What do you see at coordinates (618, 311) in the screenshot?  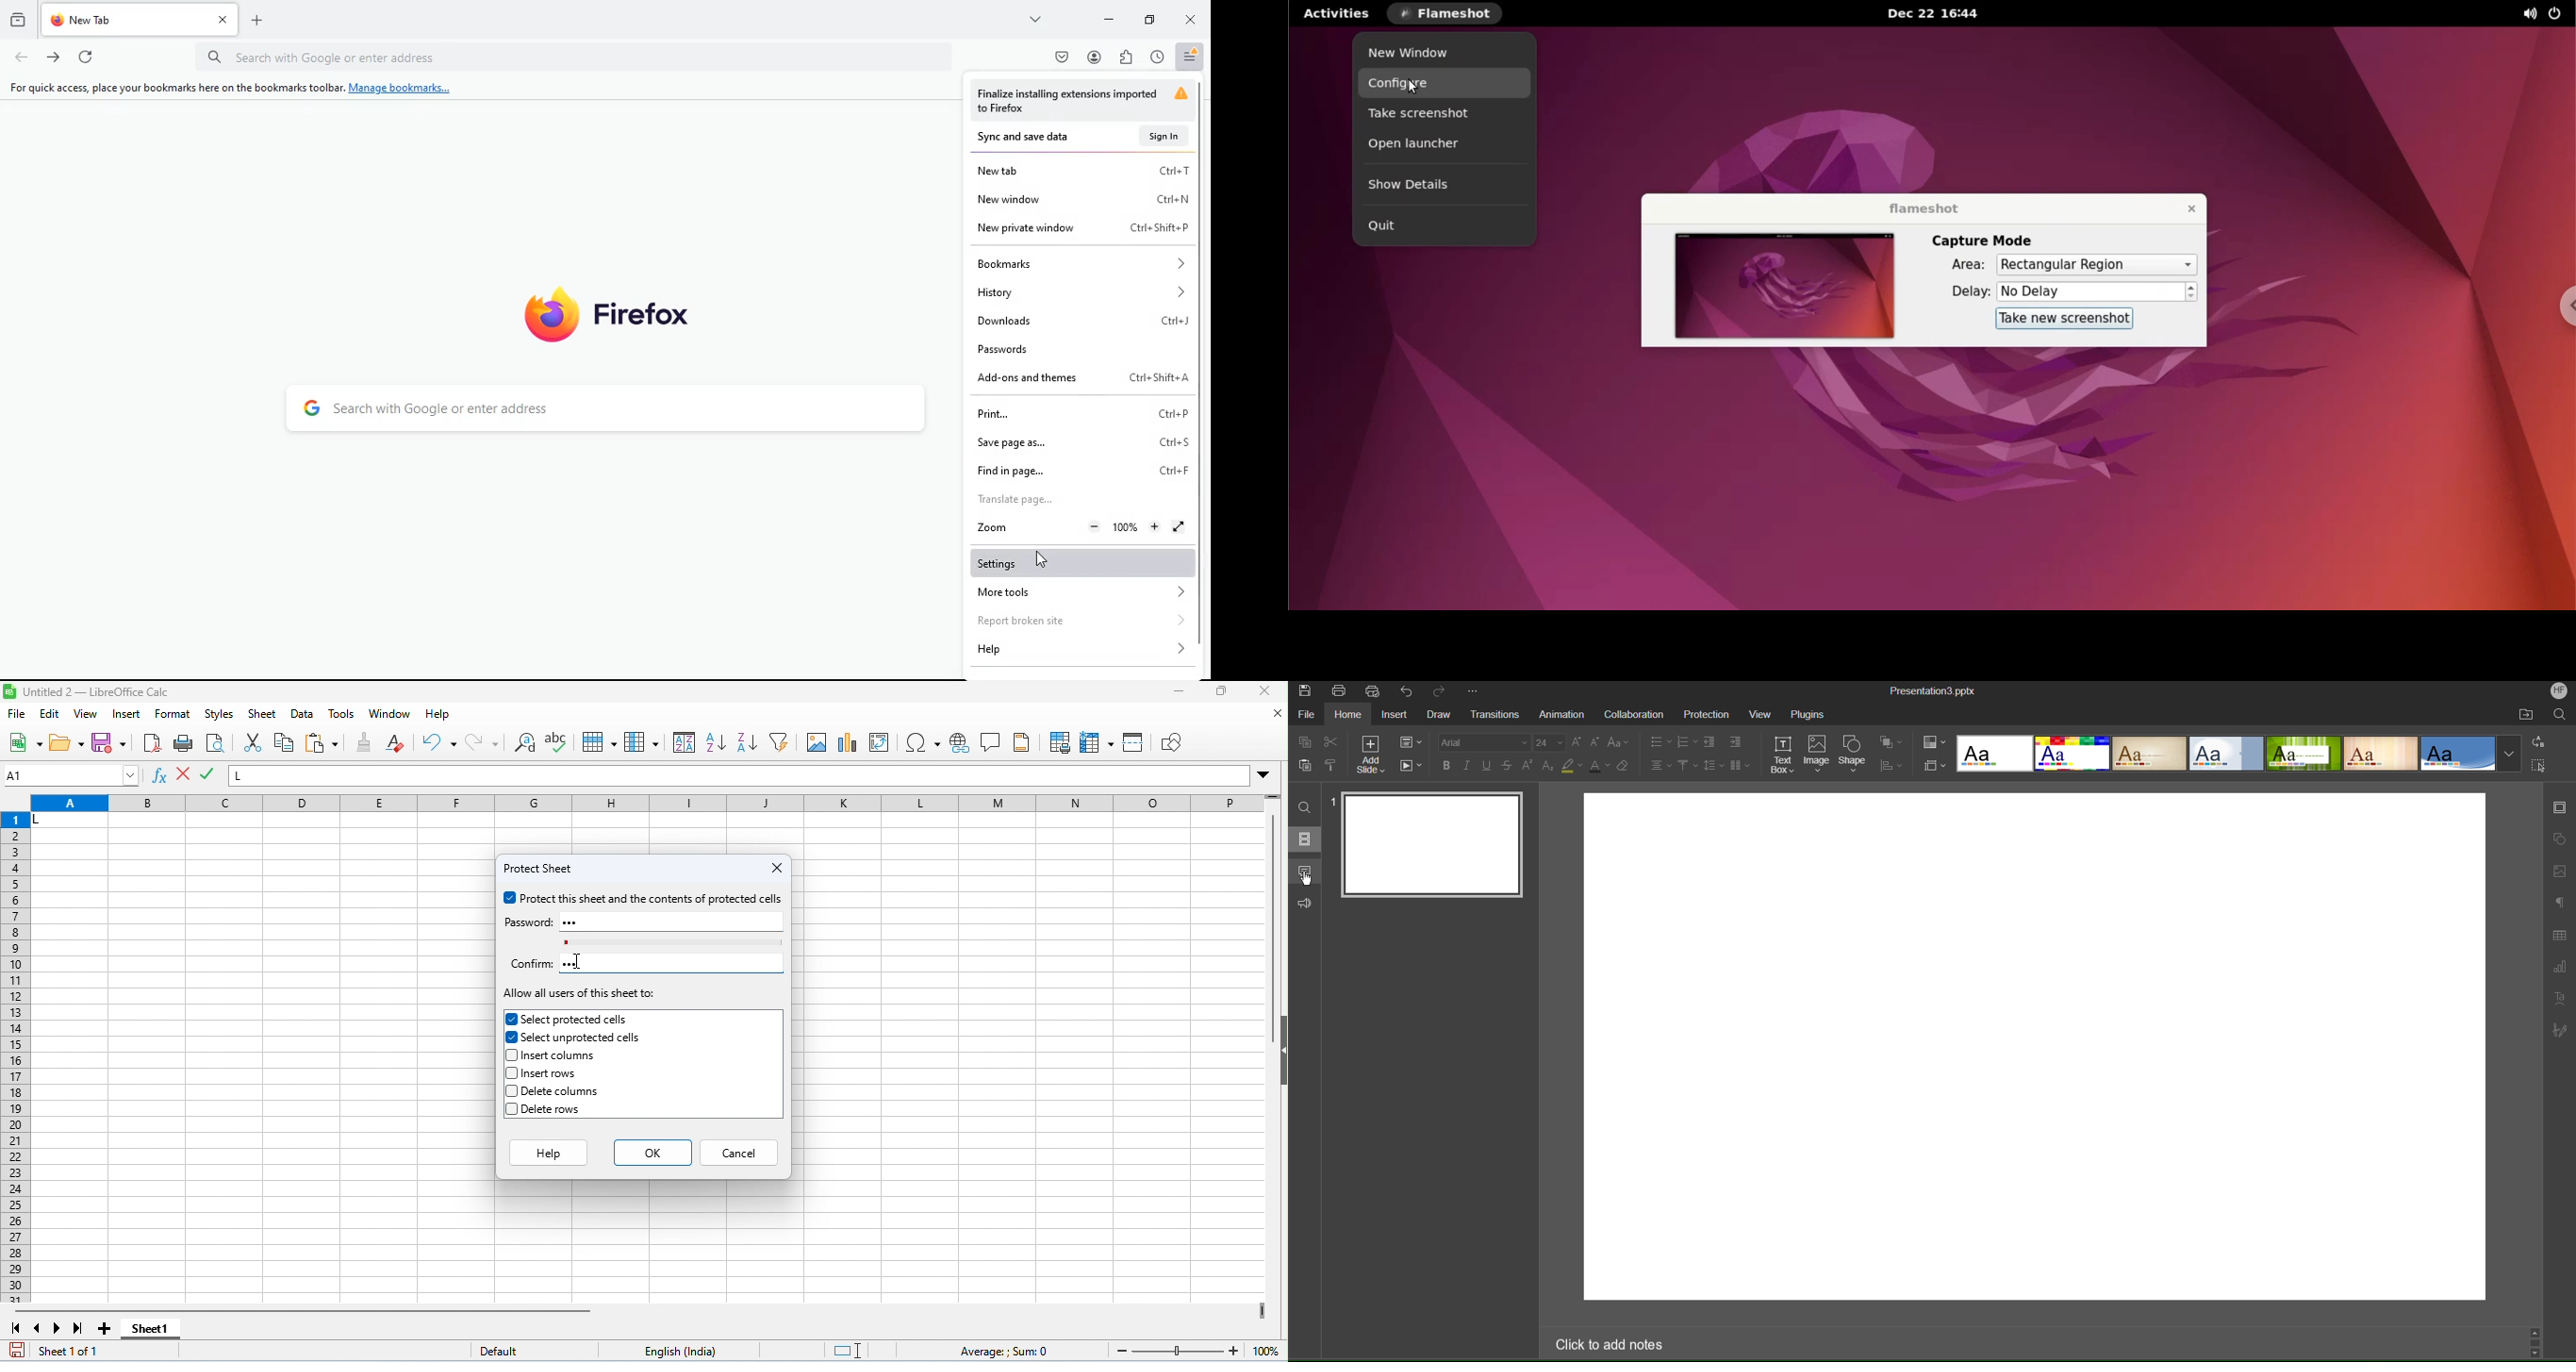 I see `firefox` at bounding box center [618, 311].